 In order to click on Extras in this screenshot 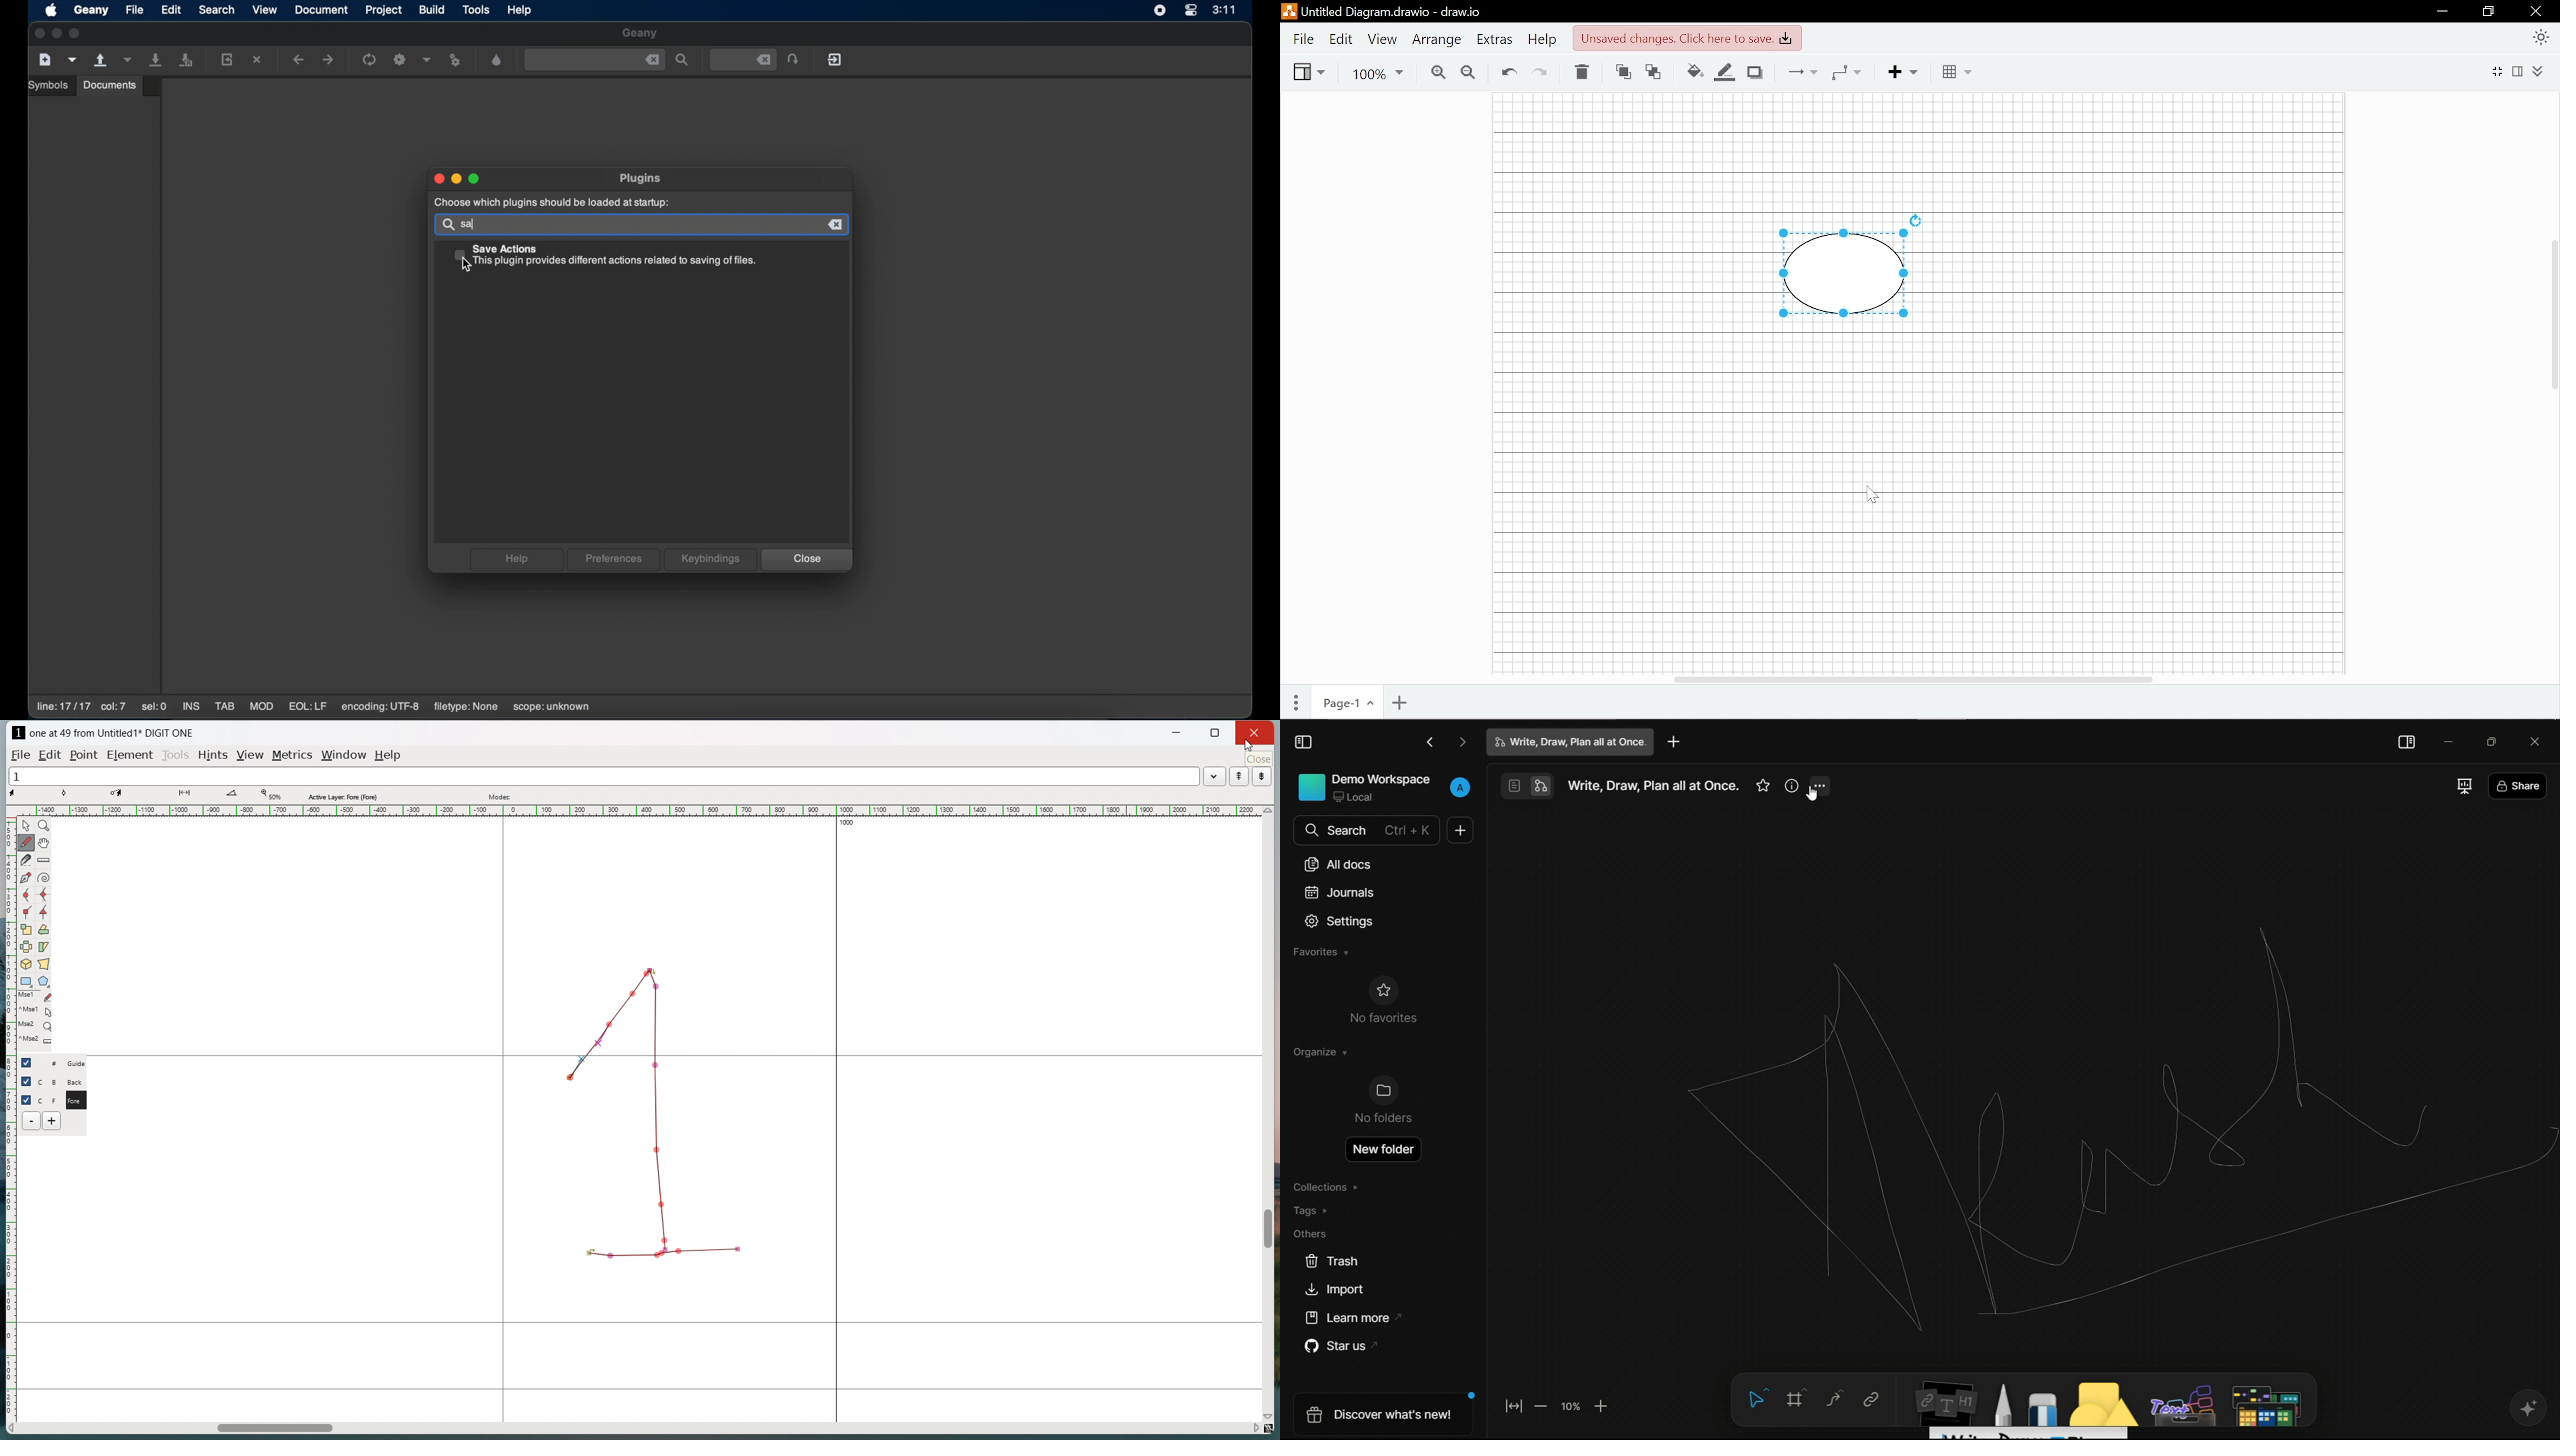, I will do `click(1496, 41)`.